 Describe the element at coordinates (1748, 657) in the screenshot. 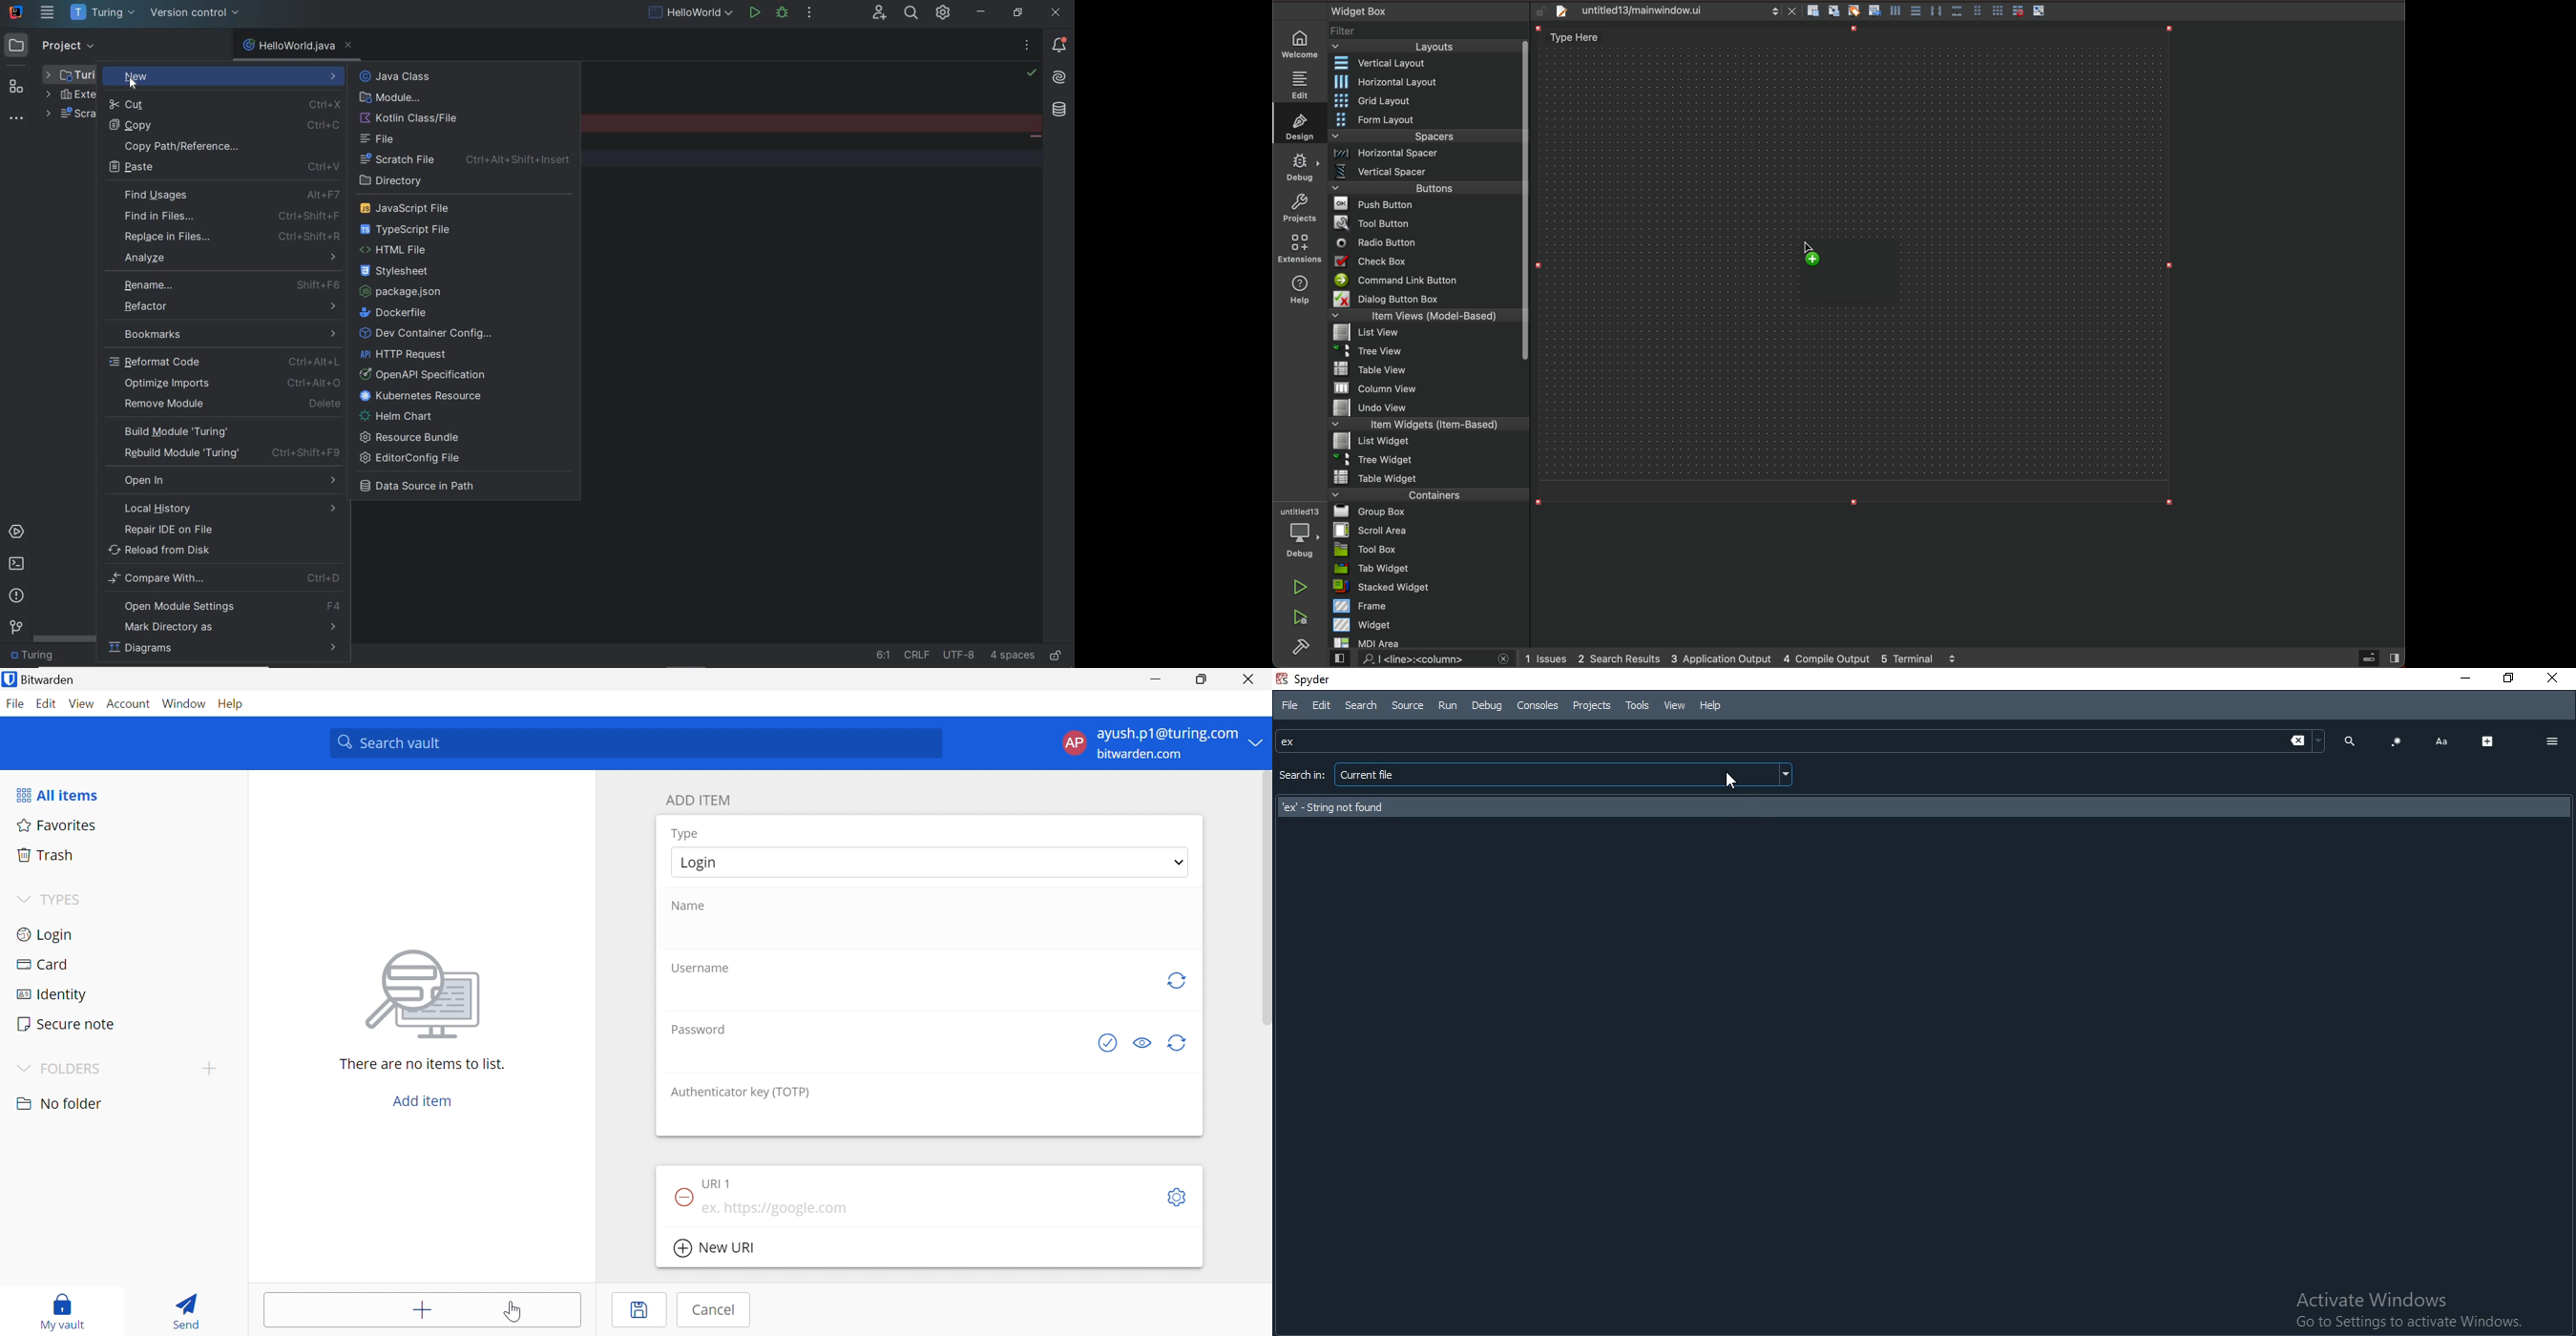

I see `logs` at that location.